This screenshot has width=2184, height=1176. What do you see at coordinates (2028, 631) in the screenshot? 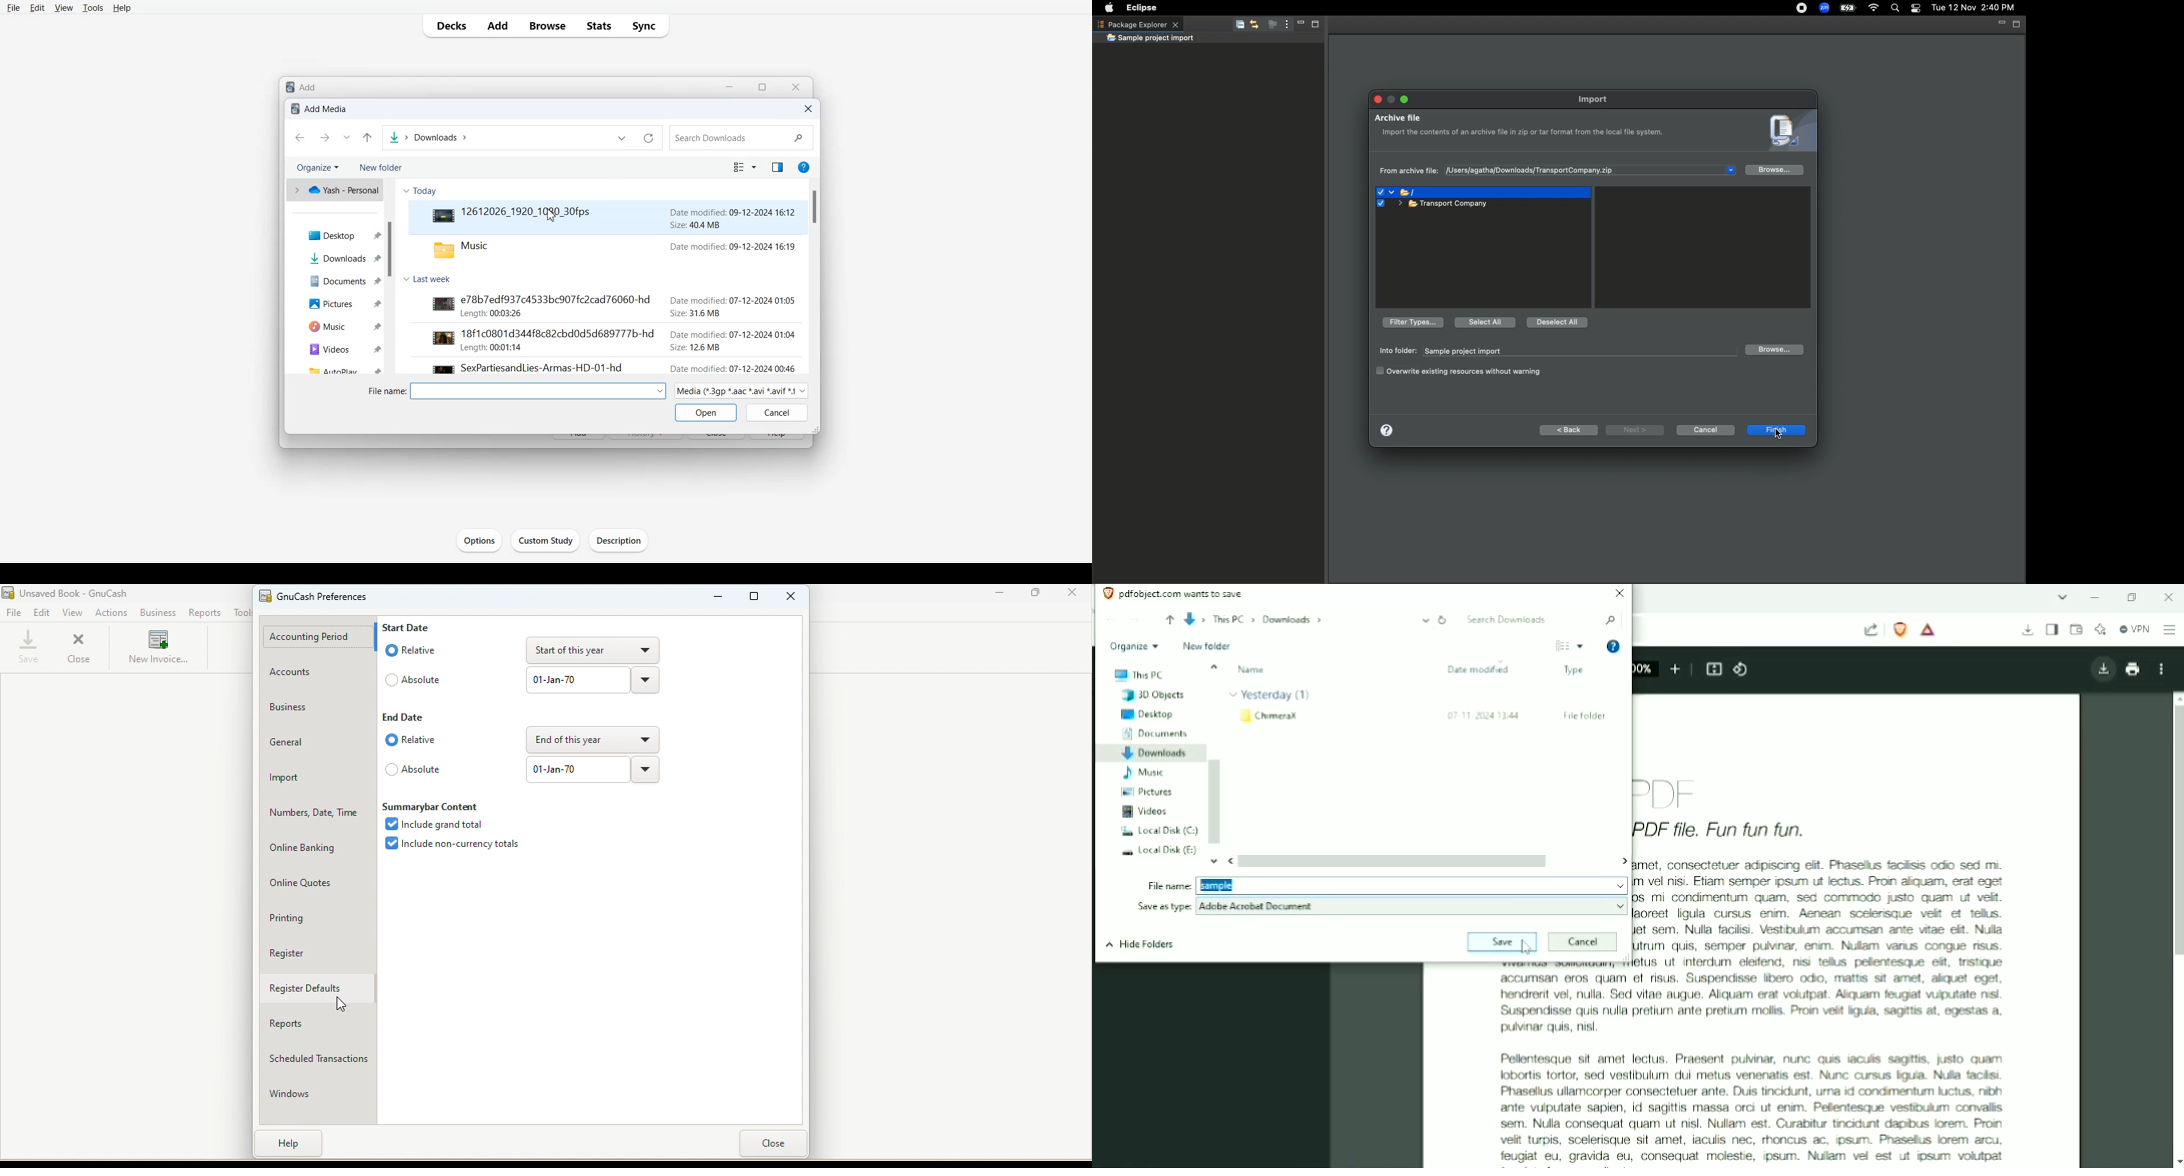
I see `Downloads` at bounding box center [2028, 631].